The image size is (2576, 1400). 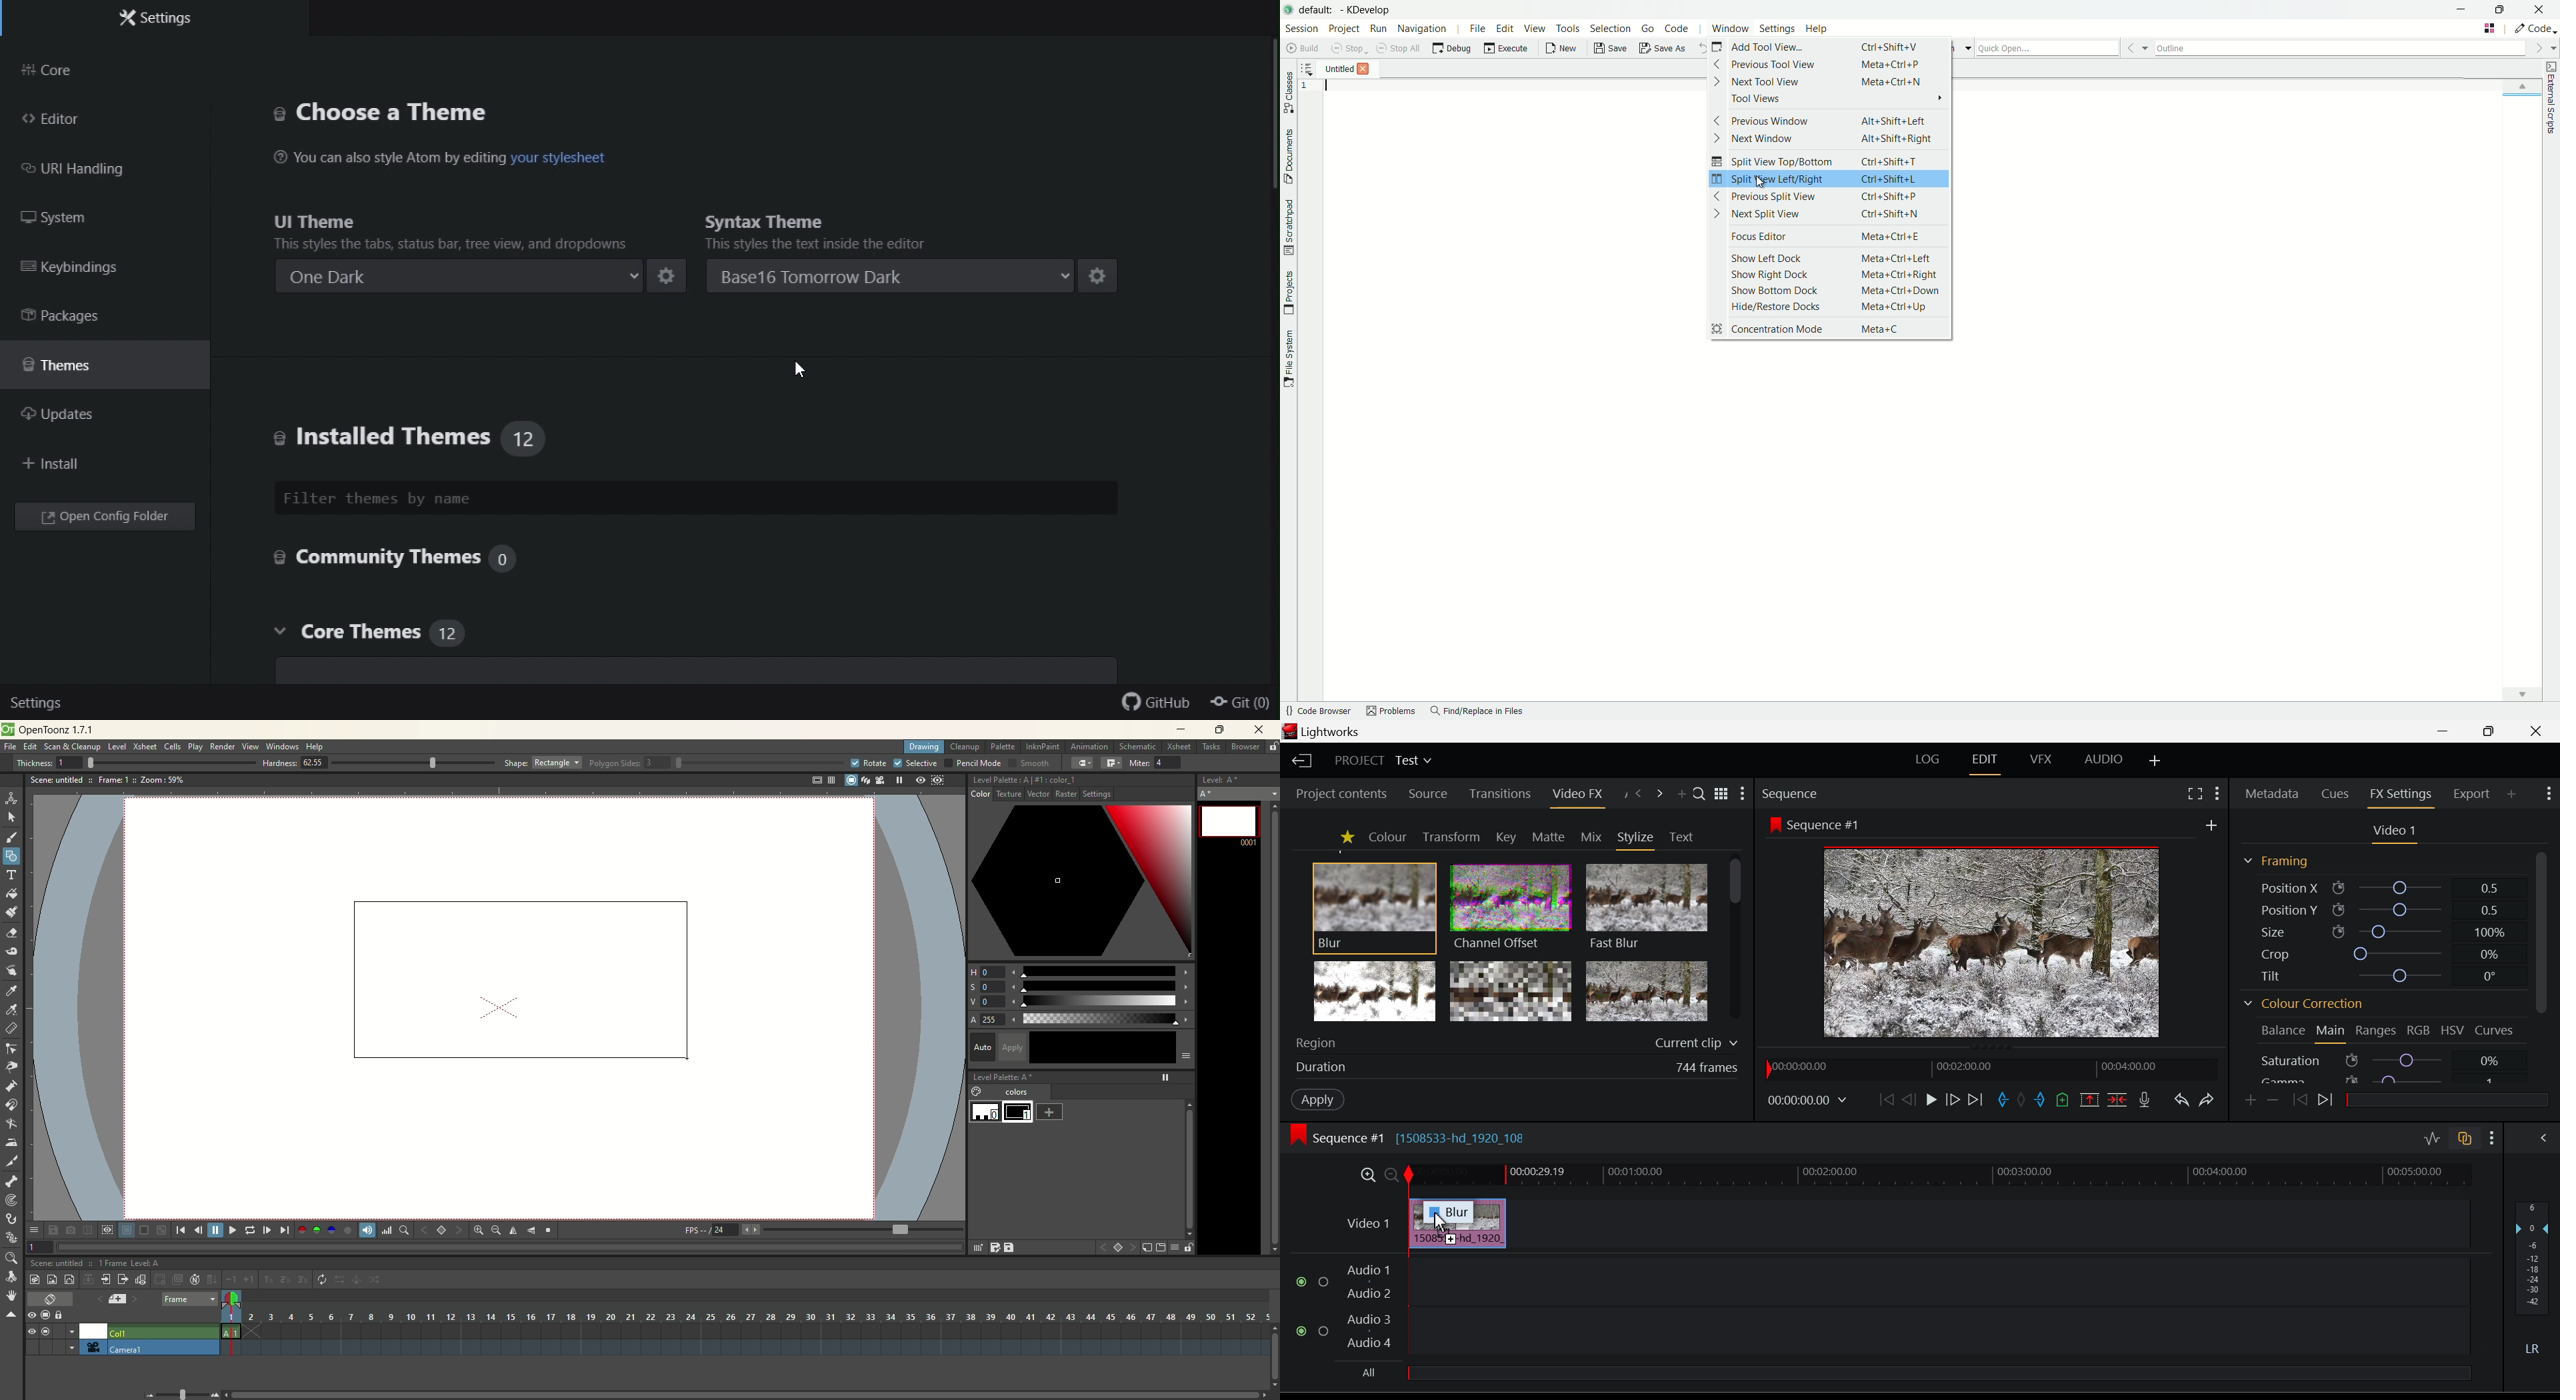 What do you see at coordinates (1210, 749) in the screenshot?
I see `task` at bounding box center [1210, 749].